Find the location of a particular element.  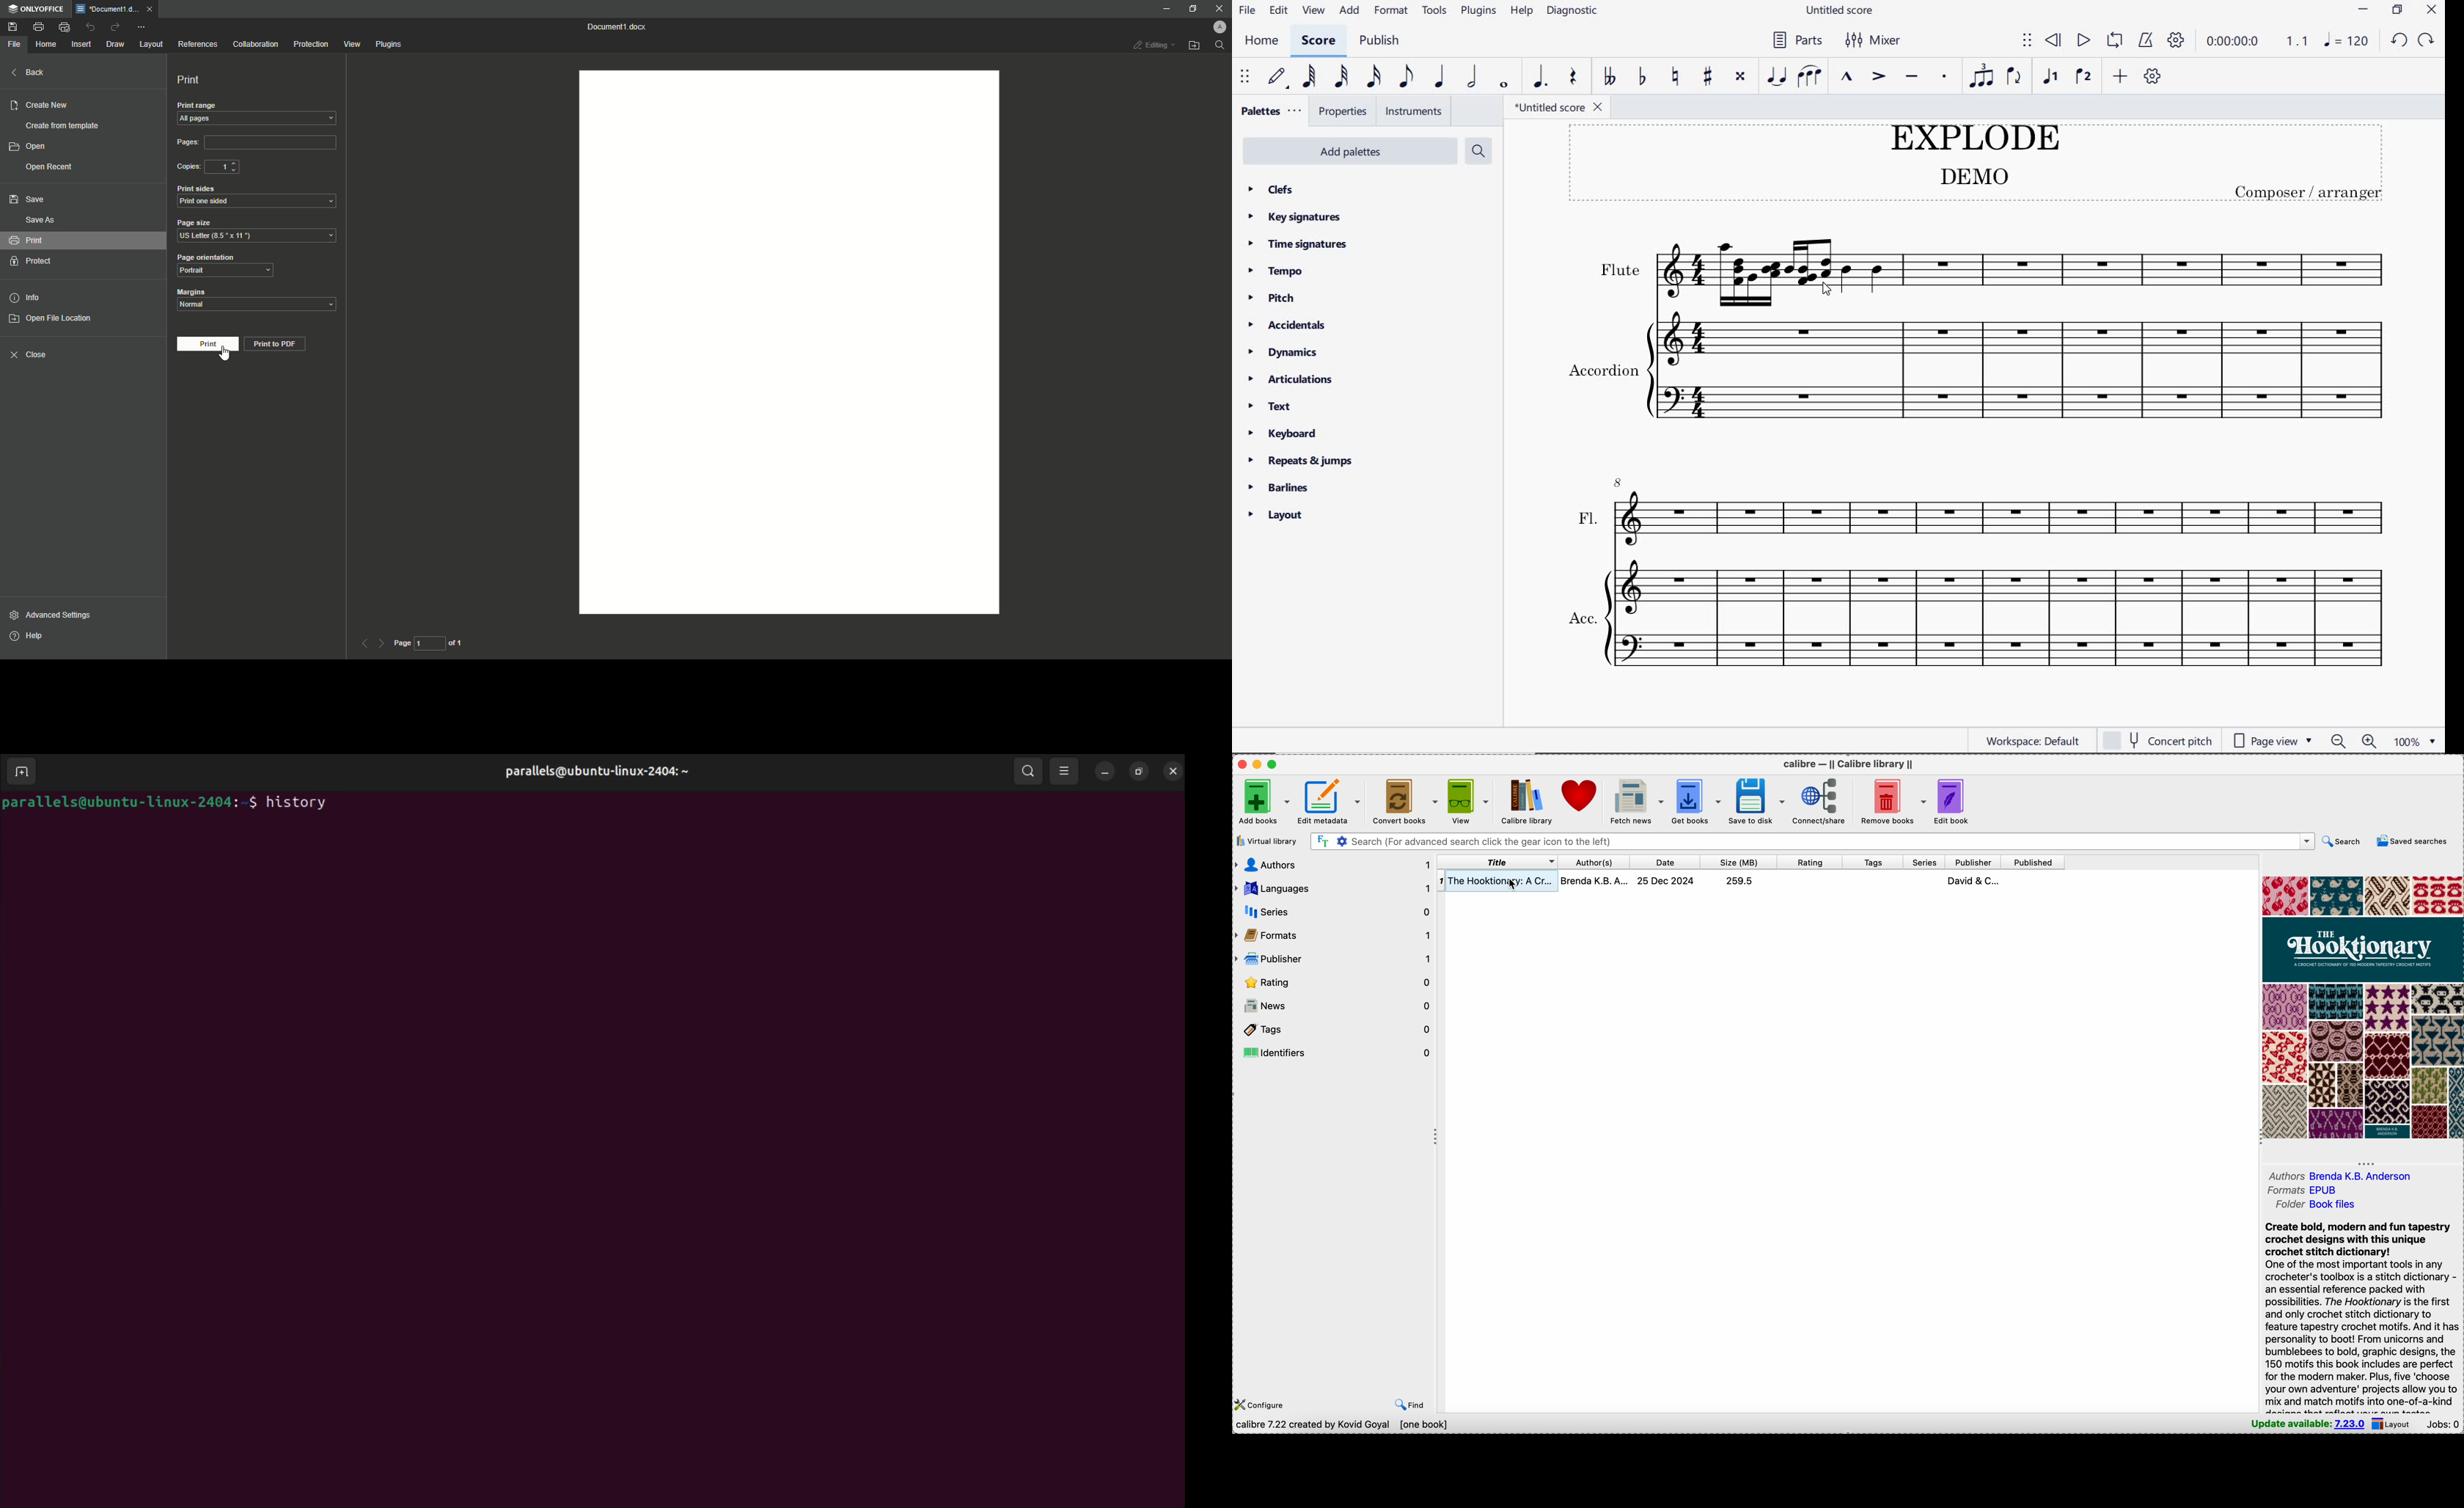

layout is located at coordinates (1275, 516).